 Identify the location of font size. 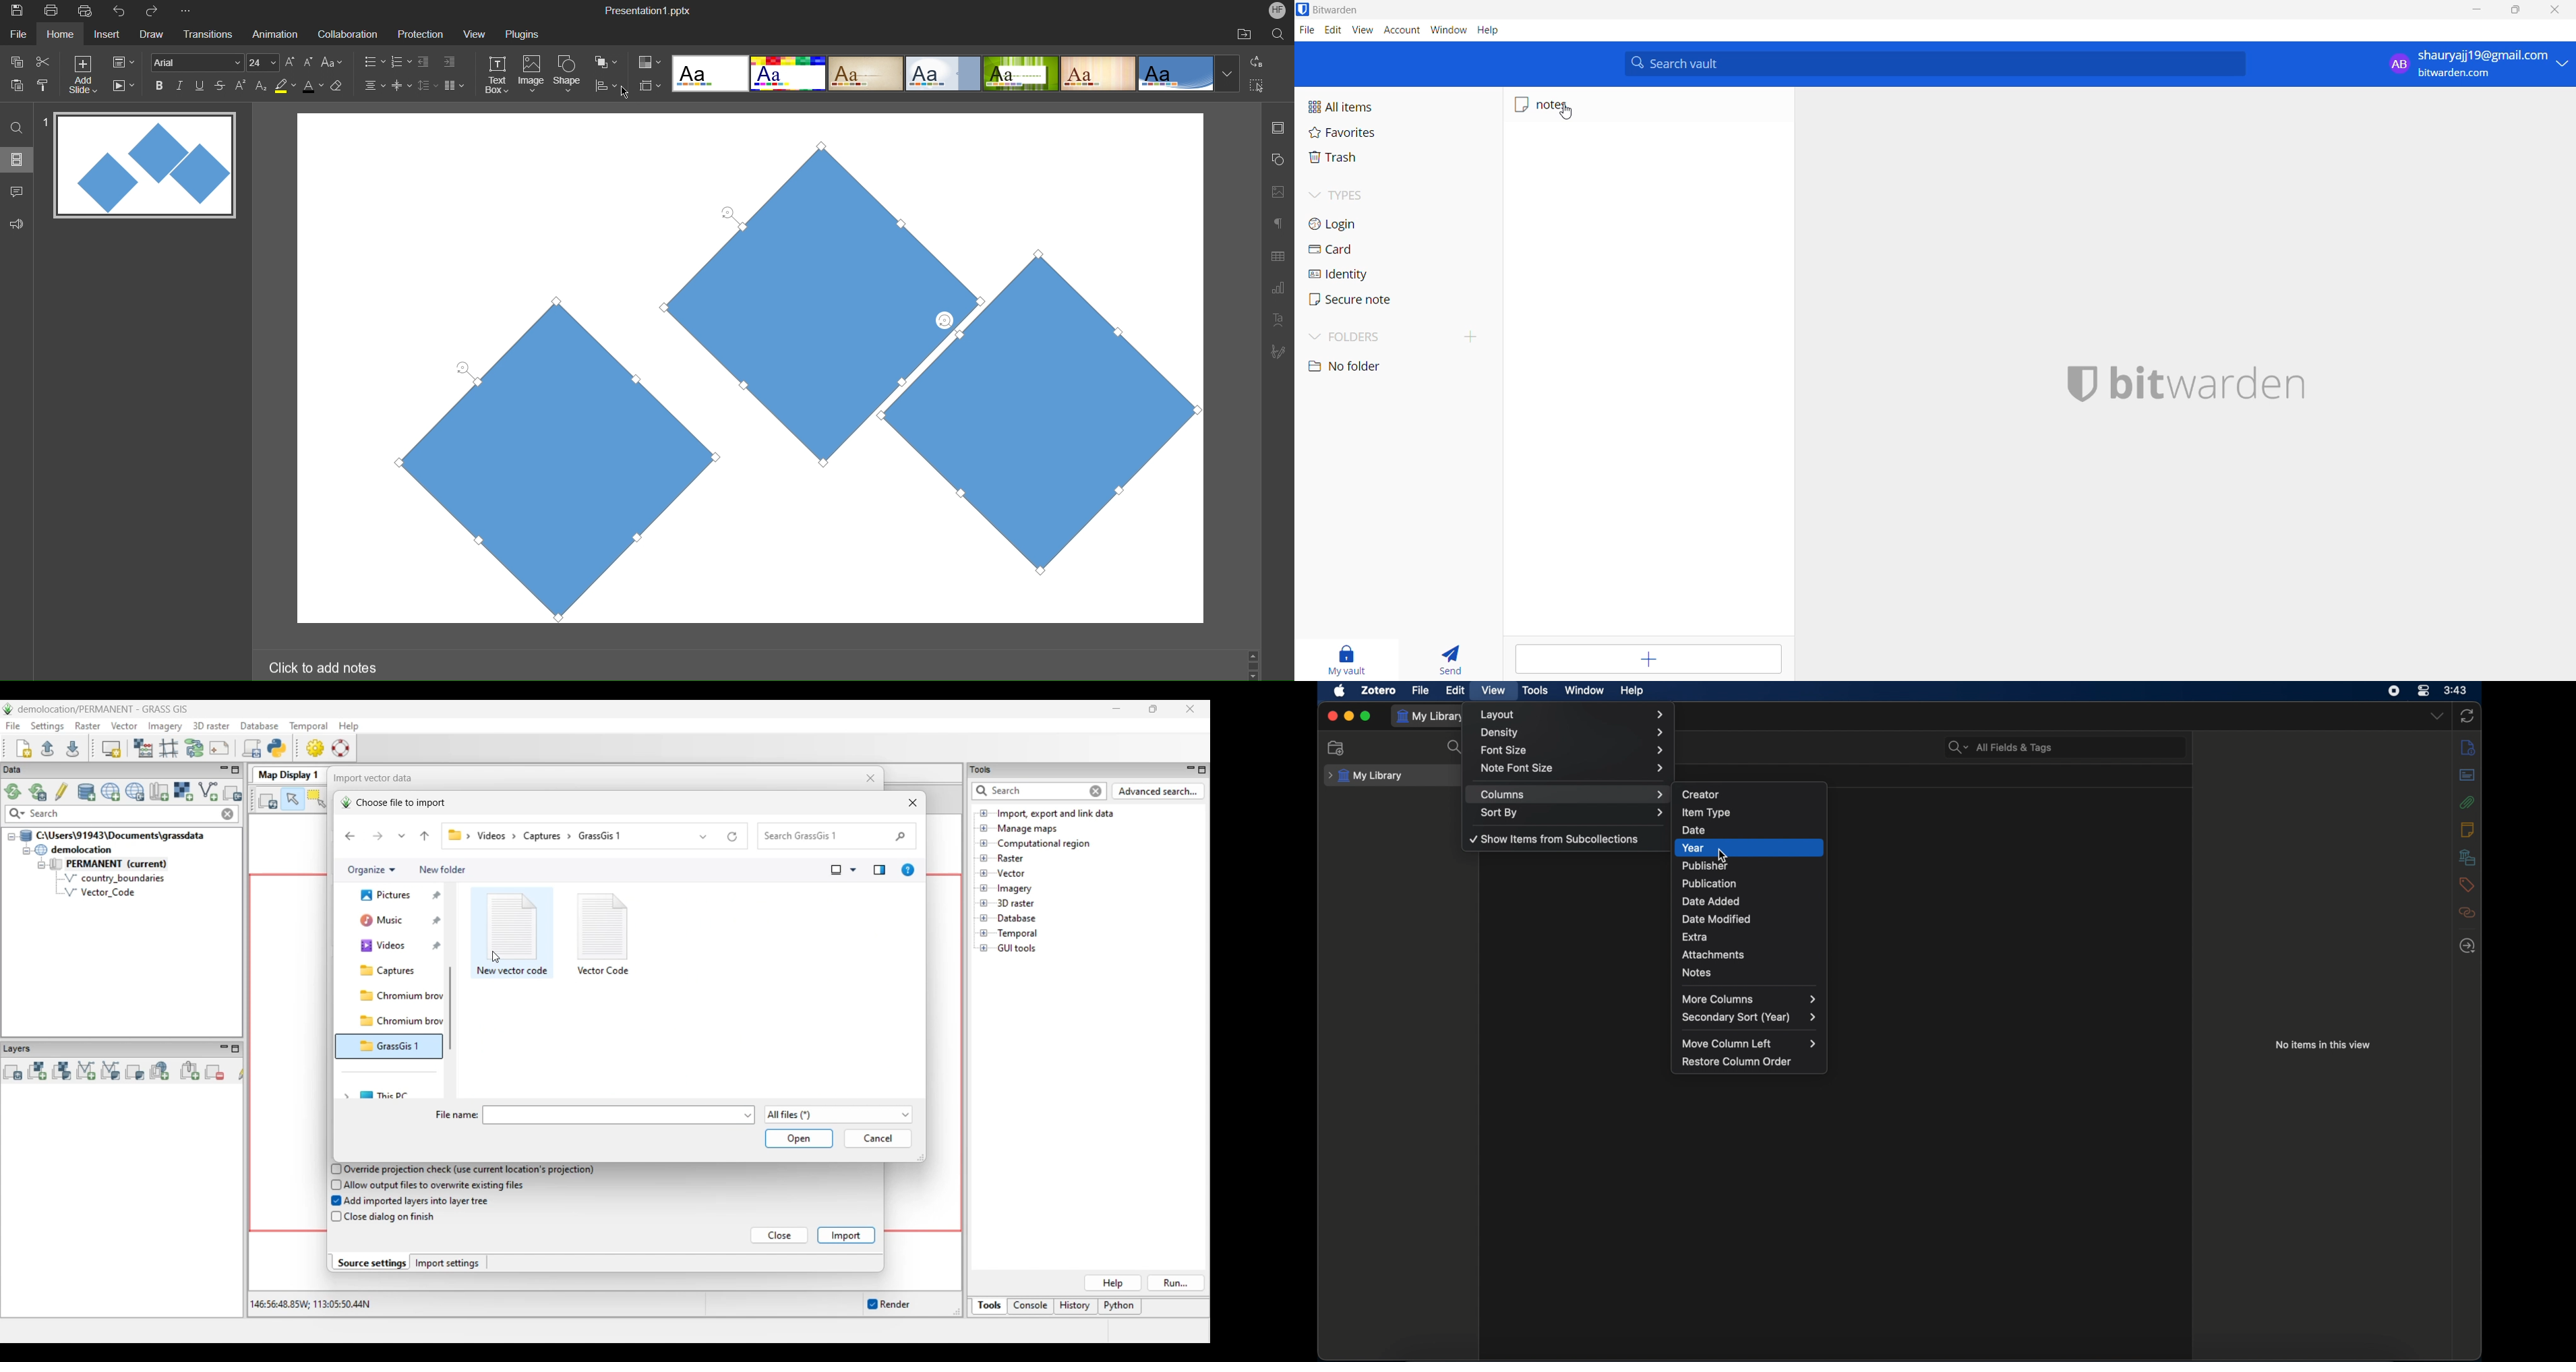
(1572, 749).